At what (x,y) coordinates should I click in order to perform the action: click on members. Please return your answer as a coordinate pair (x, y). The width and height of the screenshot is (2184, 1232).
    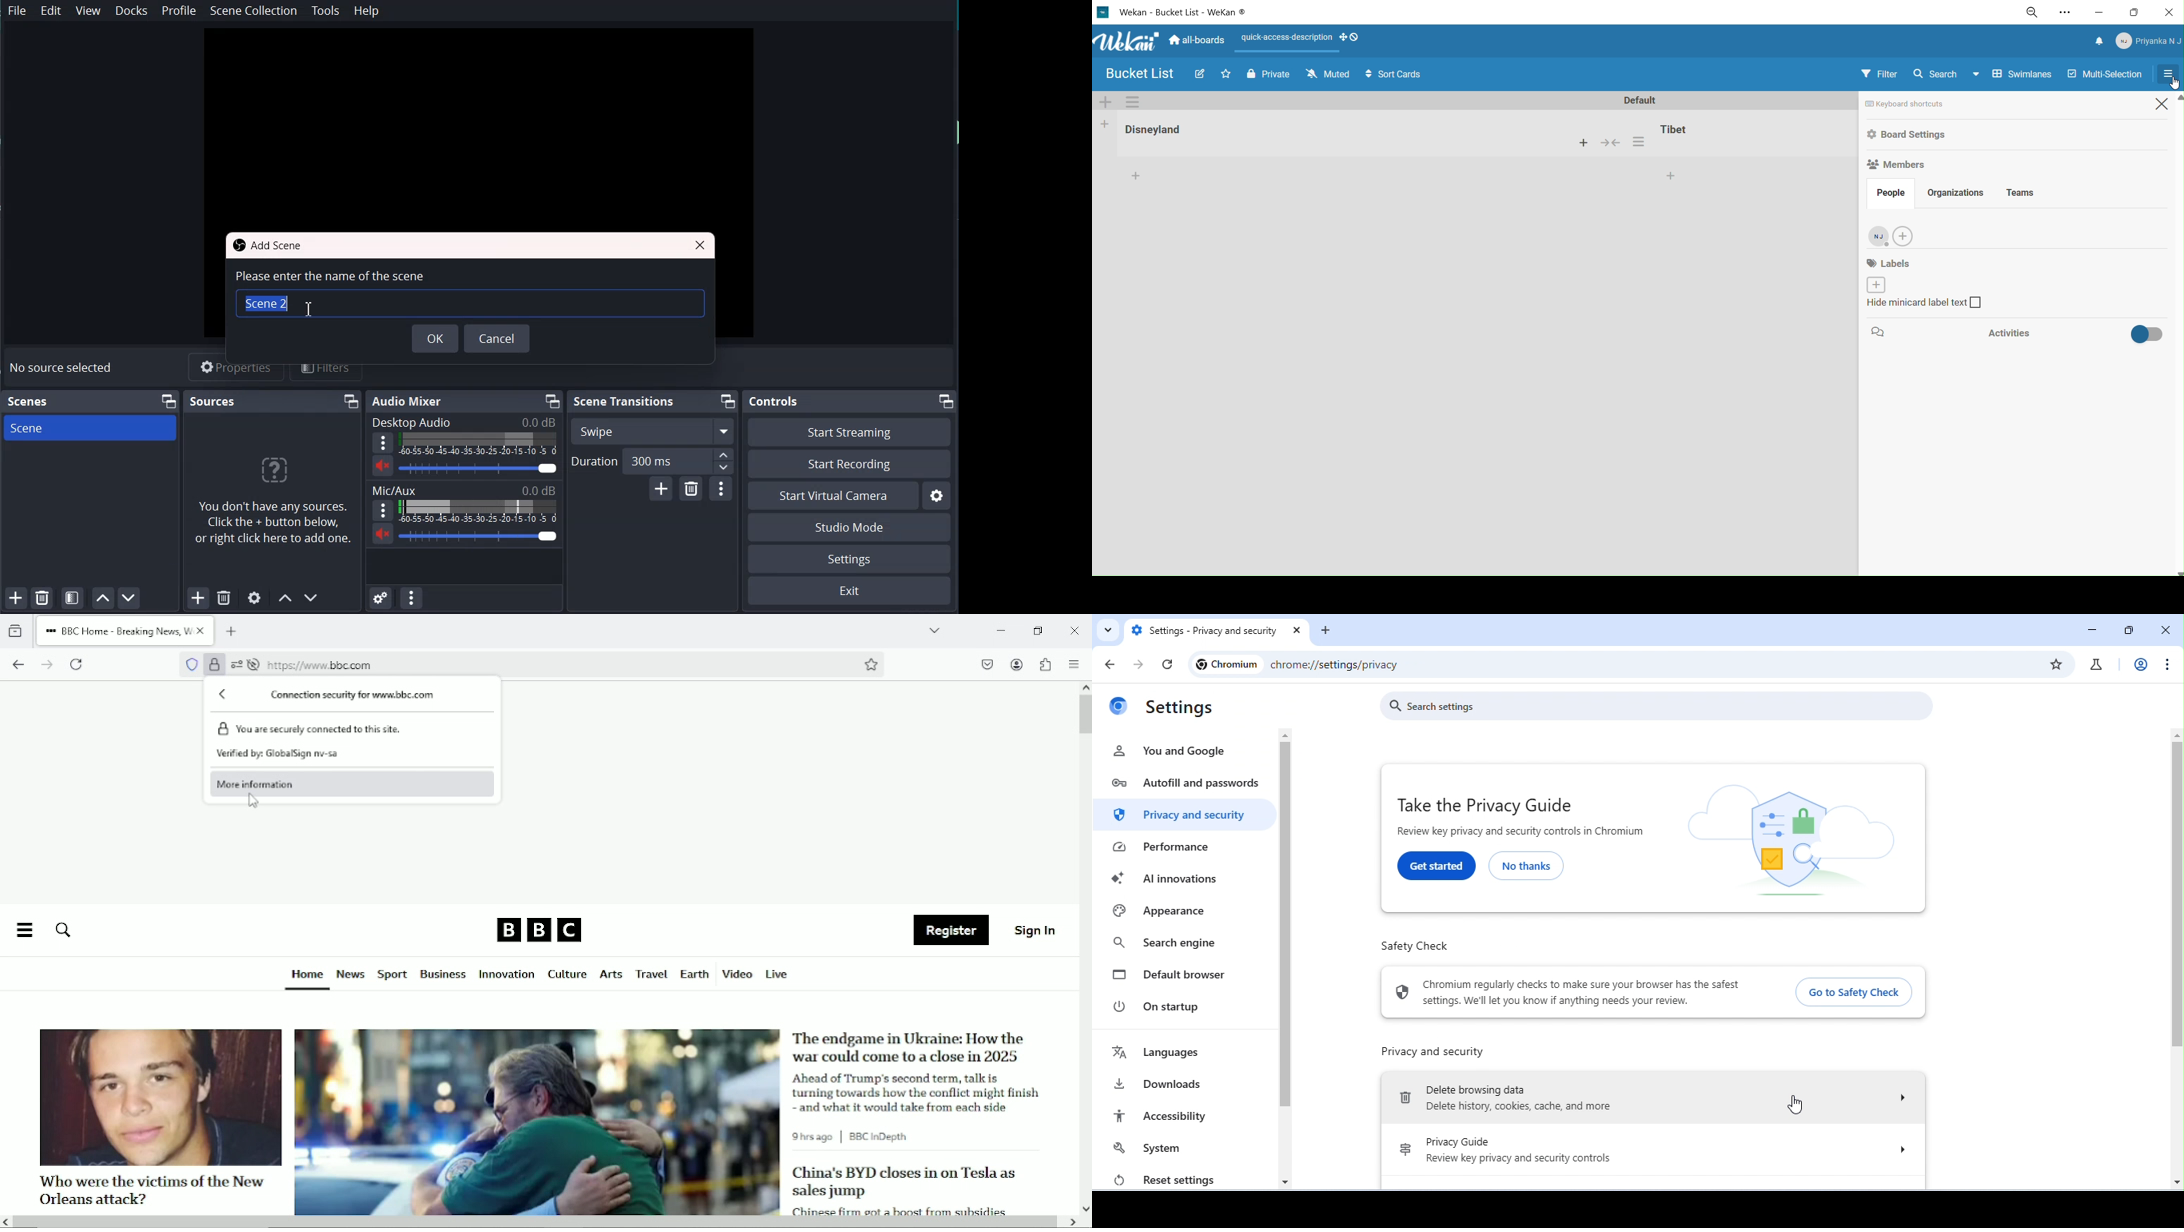
    Looking at the image, I should click on (1902, 165).